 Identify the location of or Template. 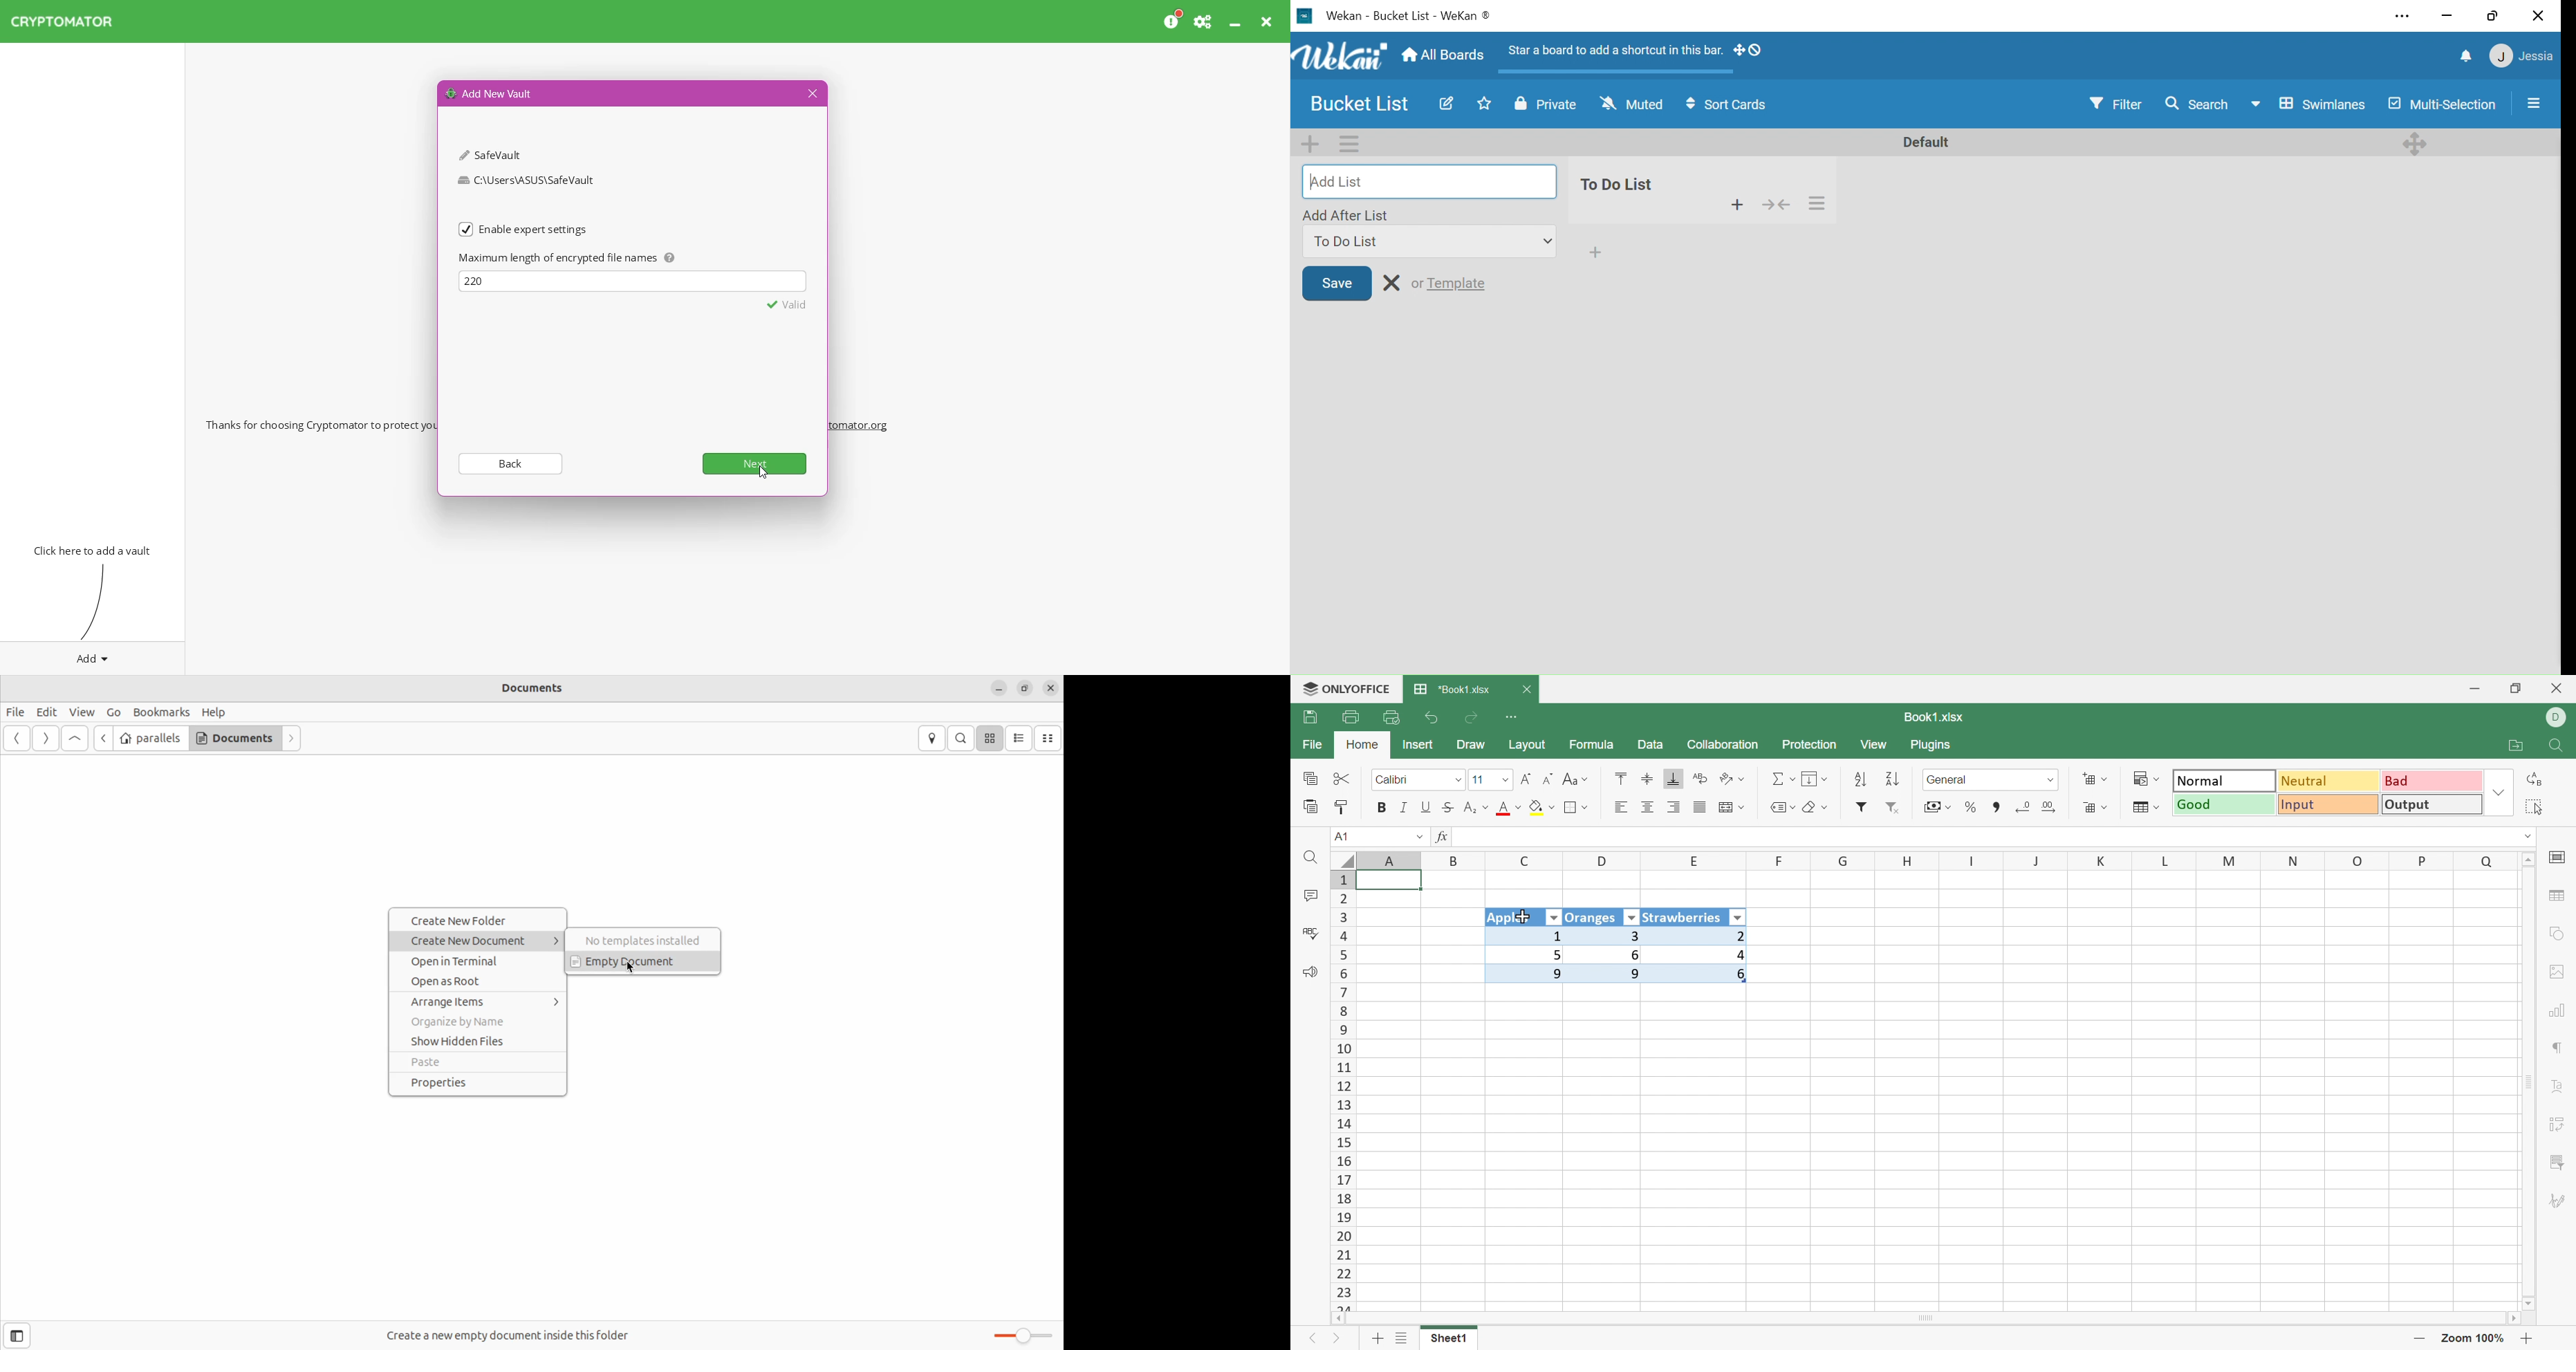
(1451, 282).